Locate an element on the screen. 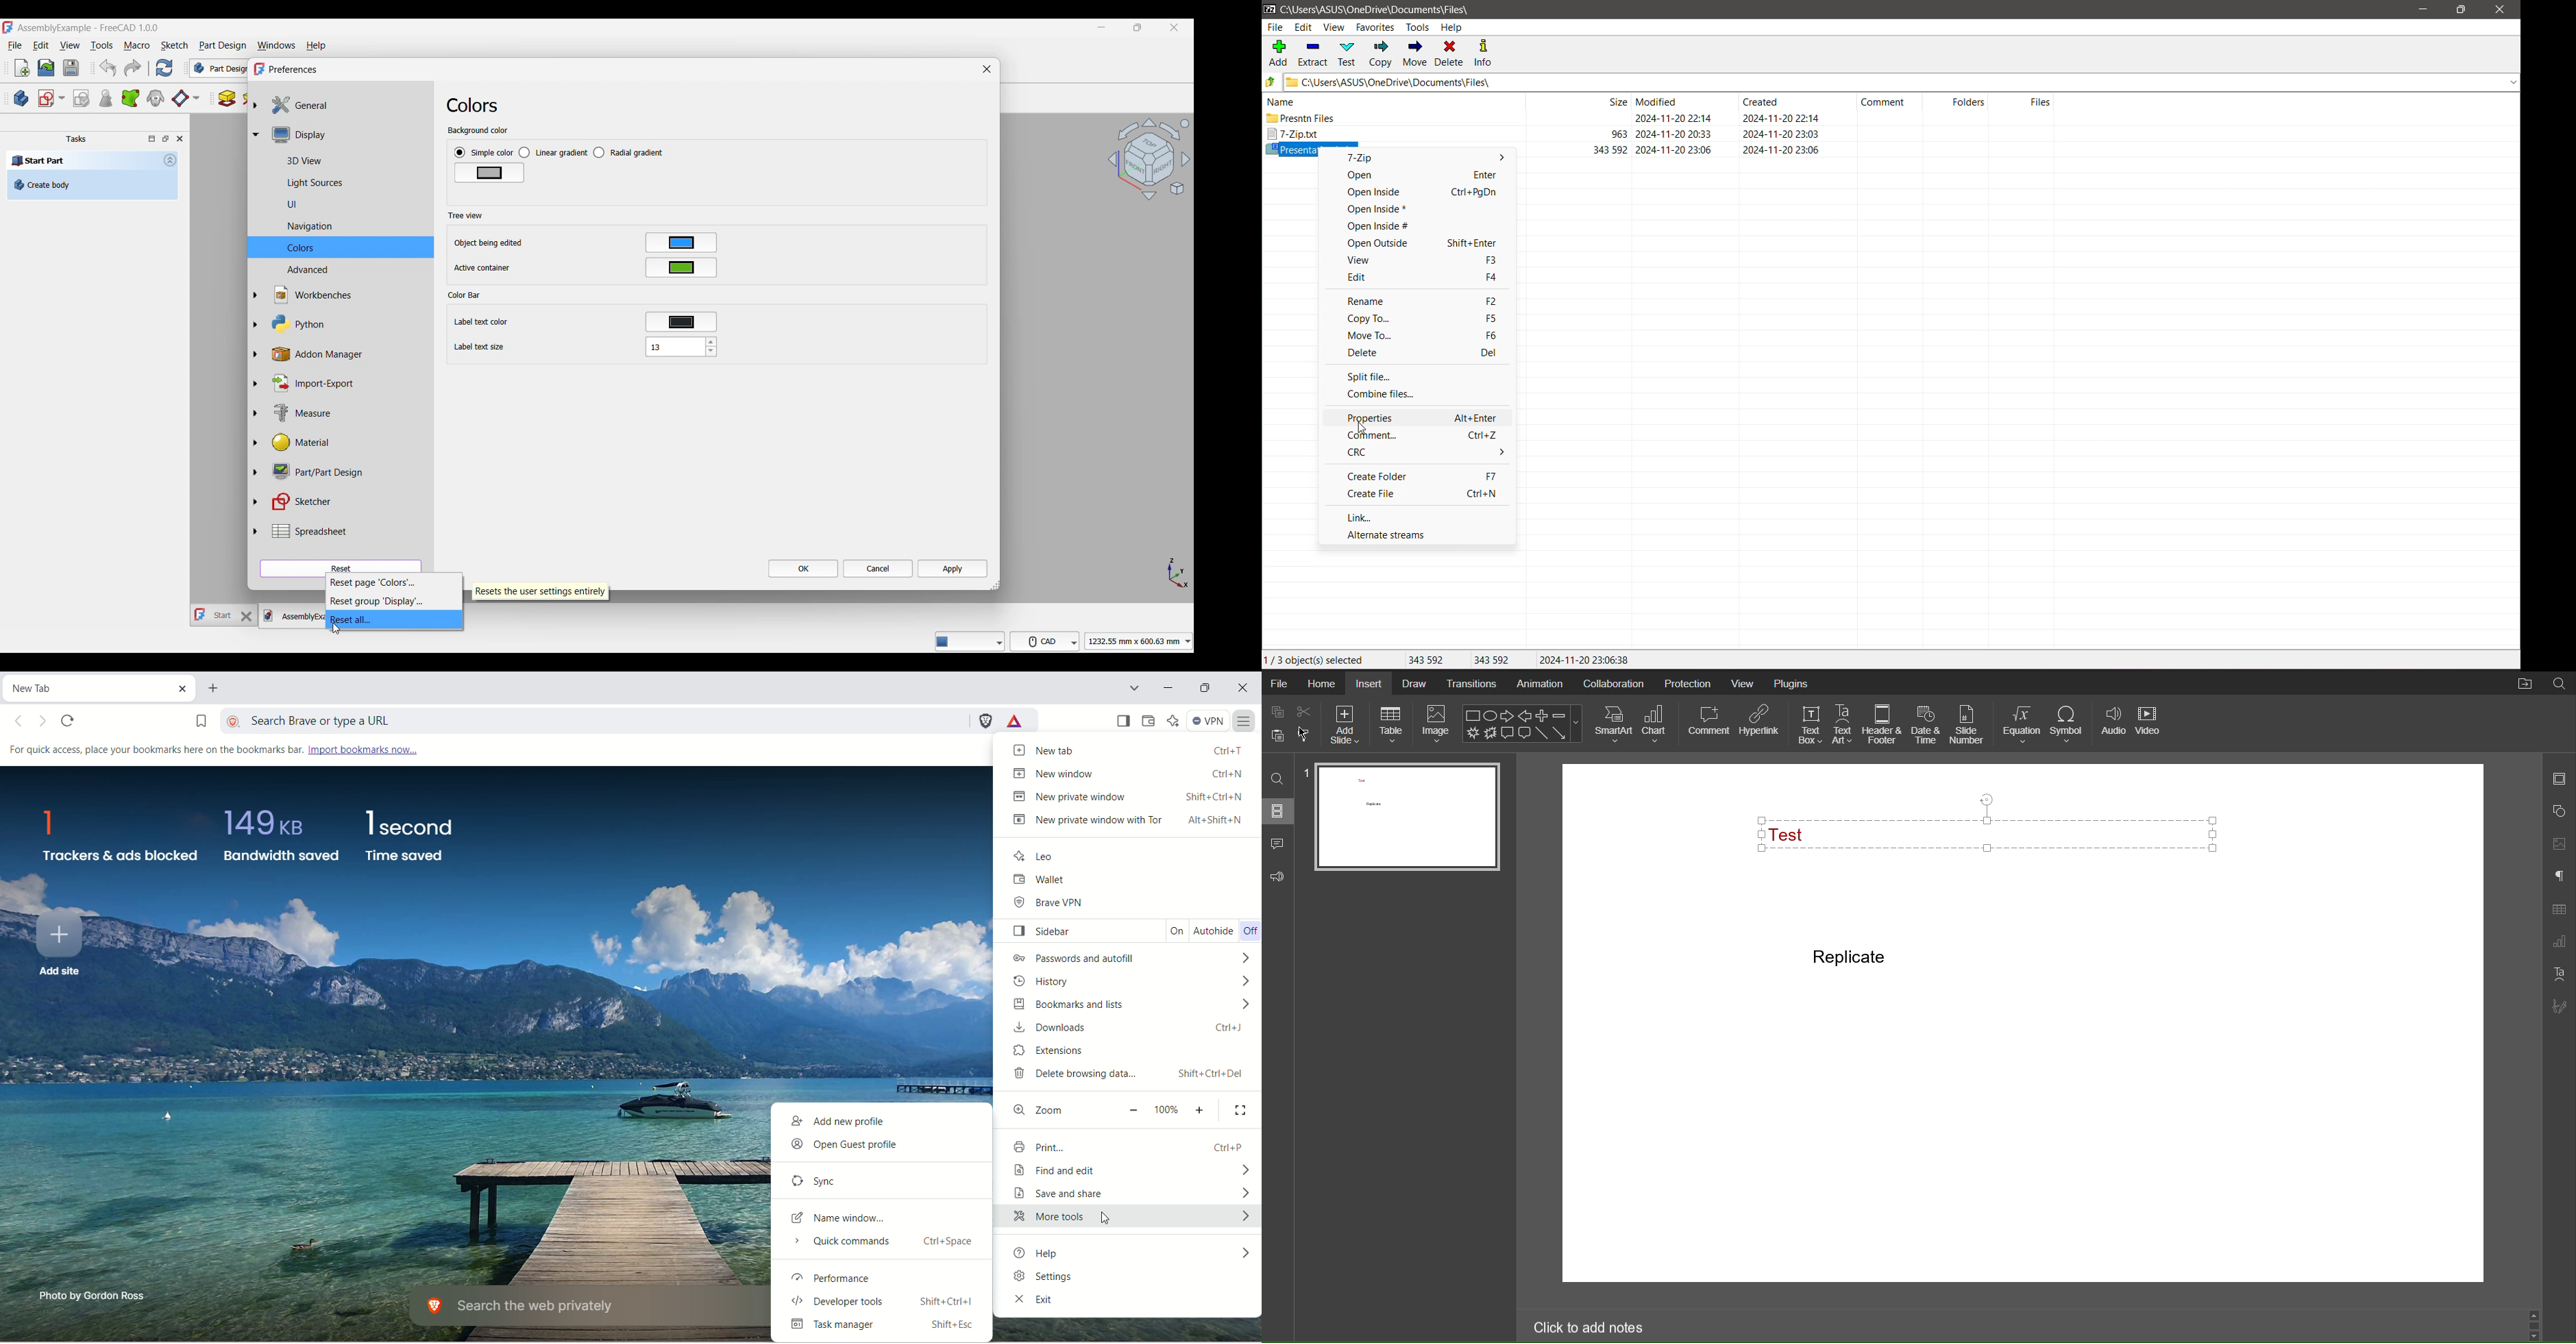 This screenshot has width=2576, height=1344. Add Slide is located at coordinates (1345, 725).